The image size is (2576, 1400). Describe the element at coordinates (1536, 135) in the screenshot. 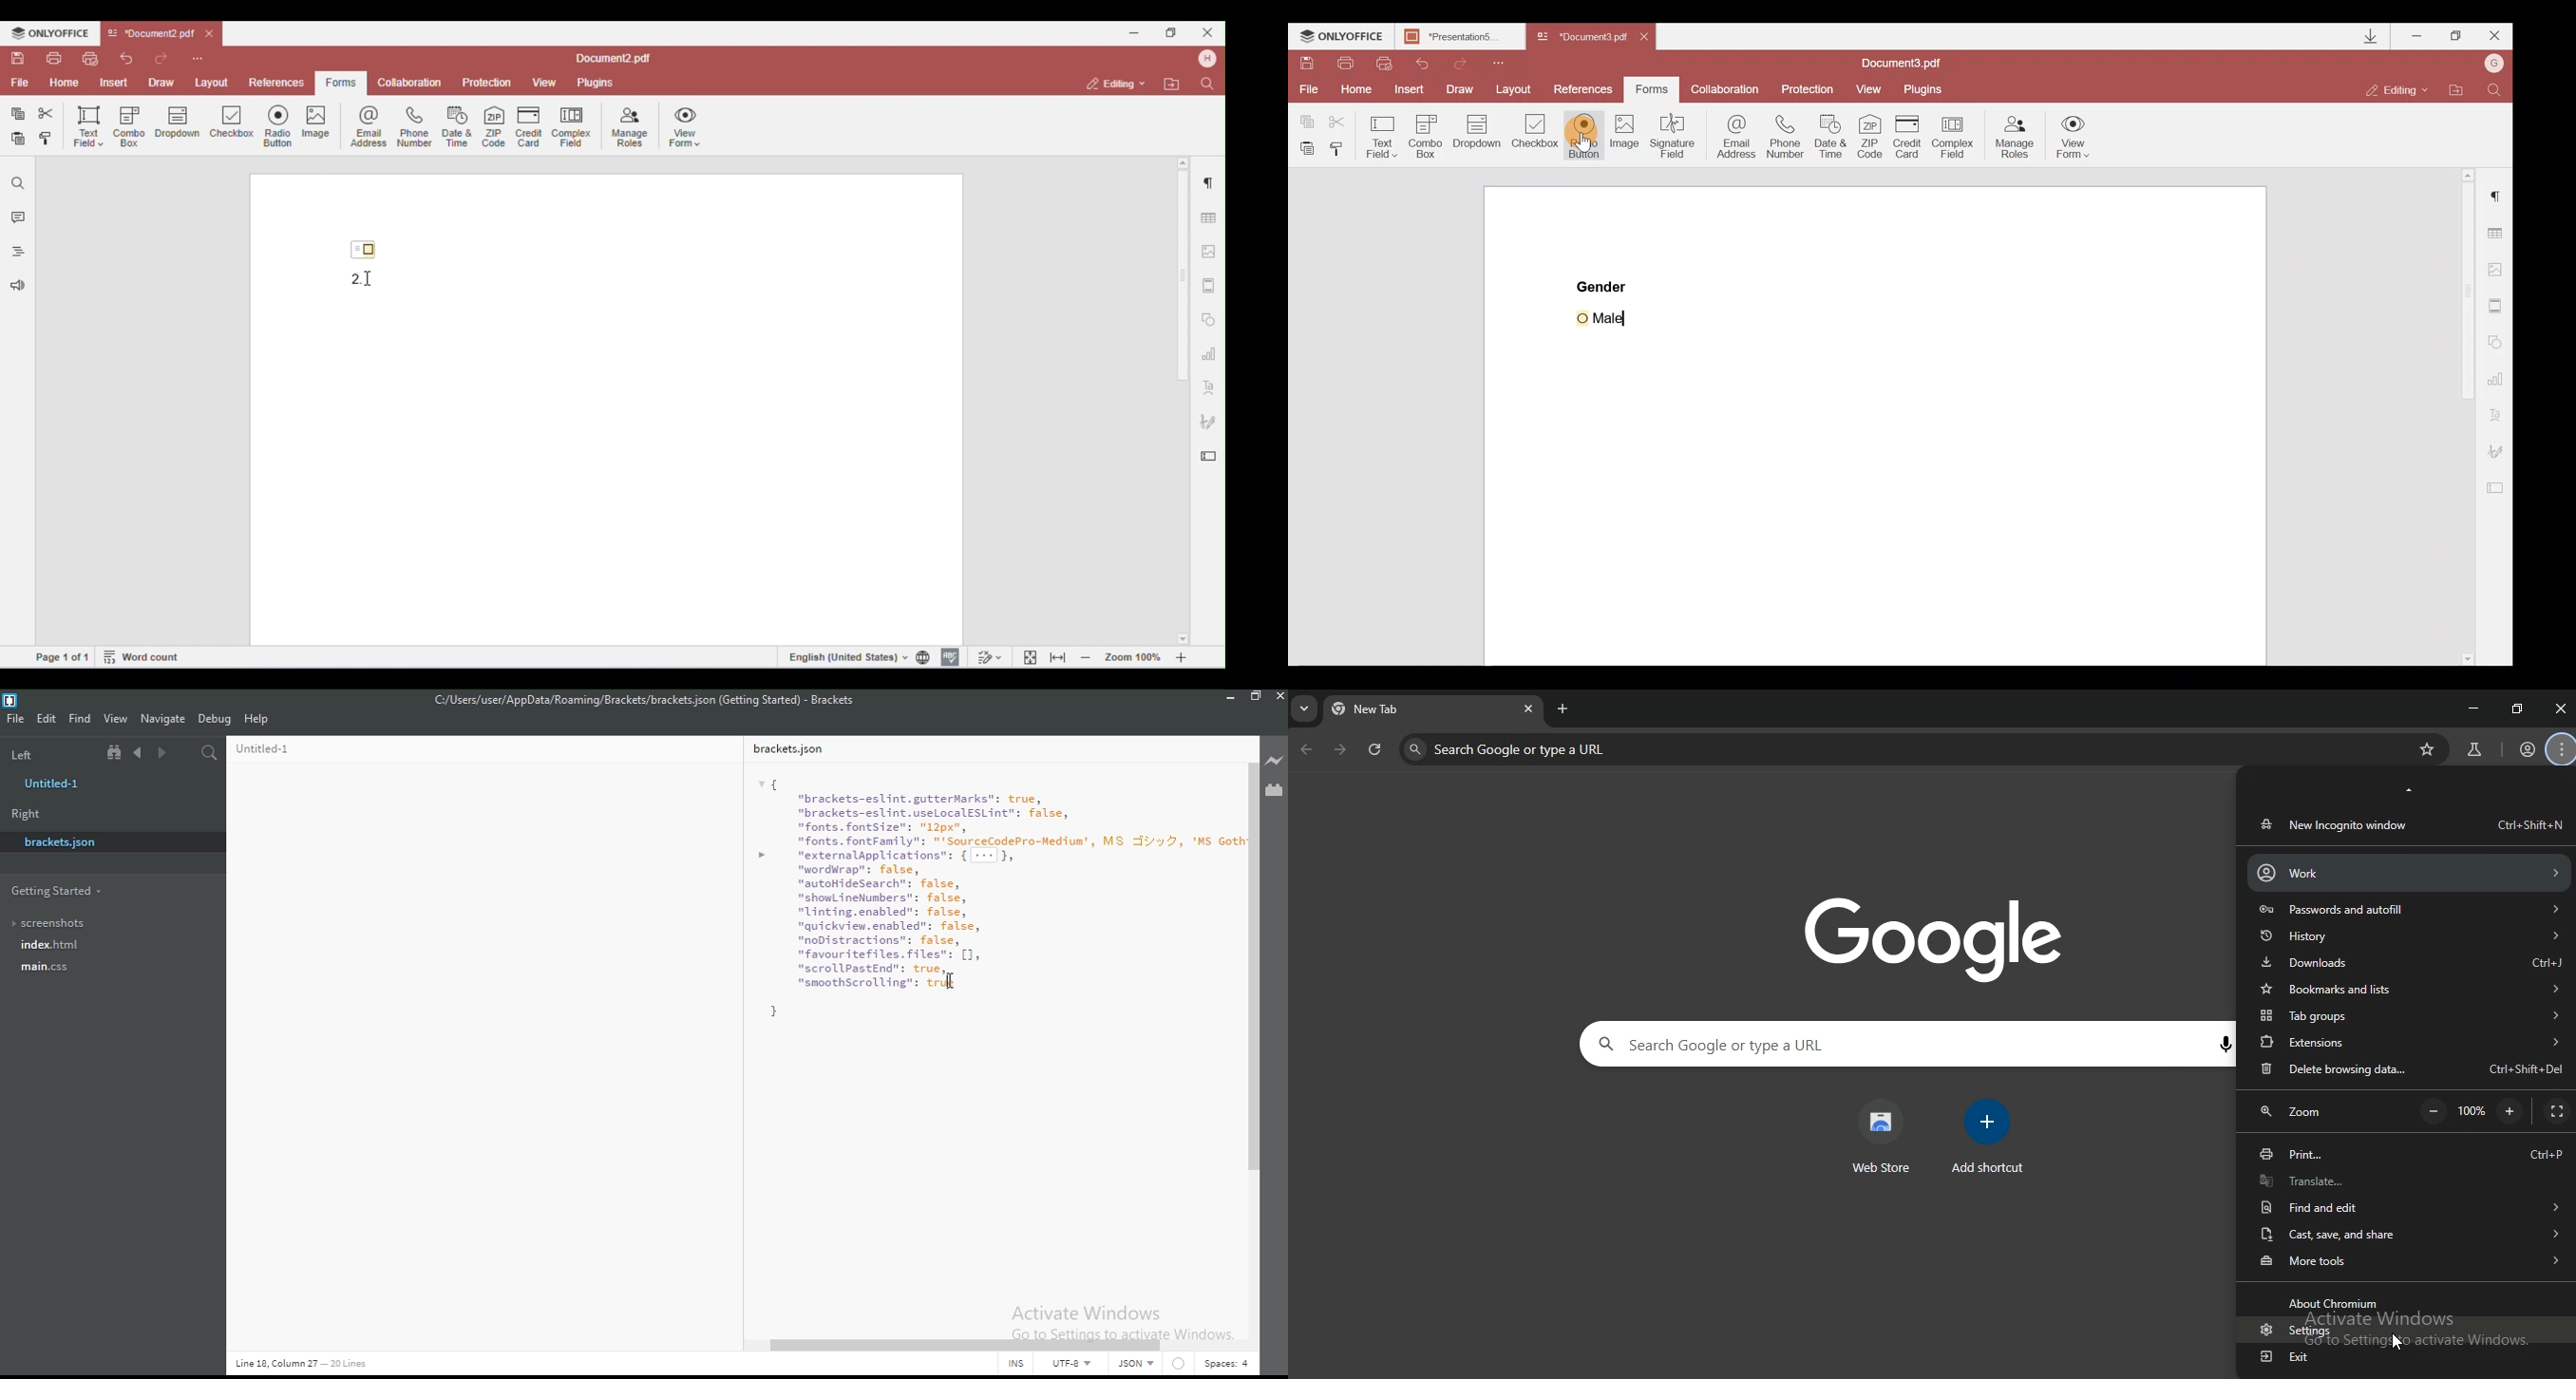

I see `Checkbox` at that location.